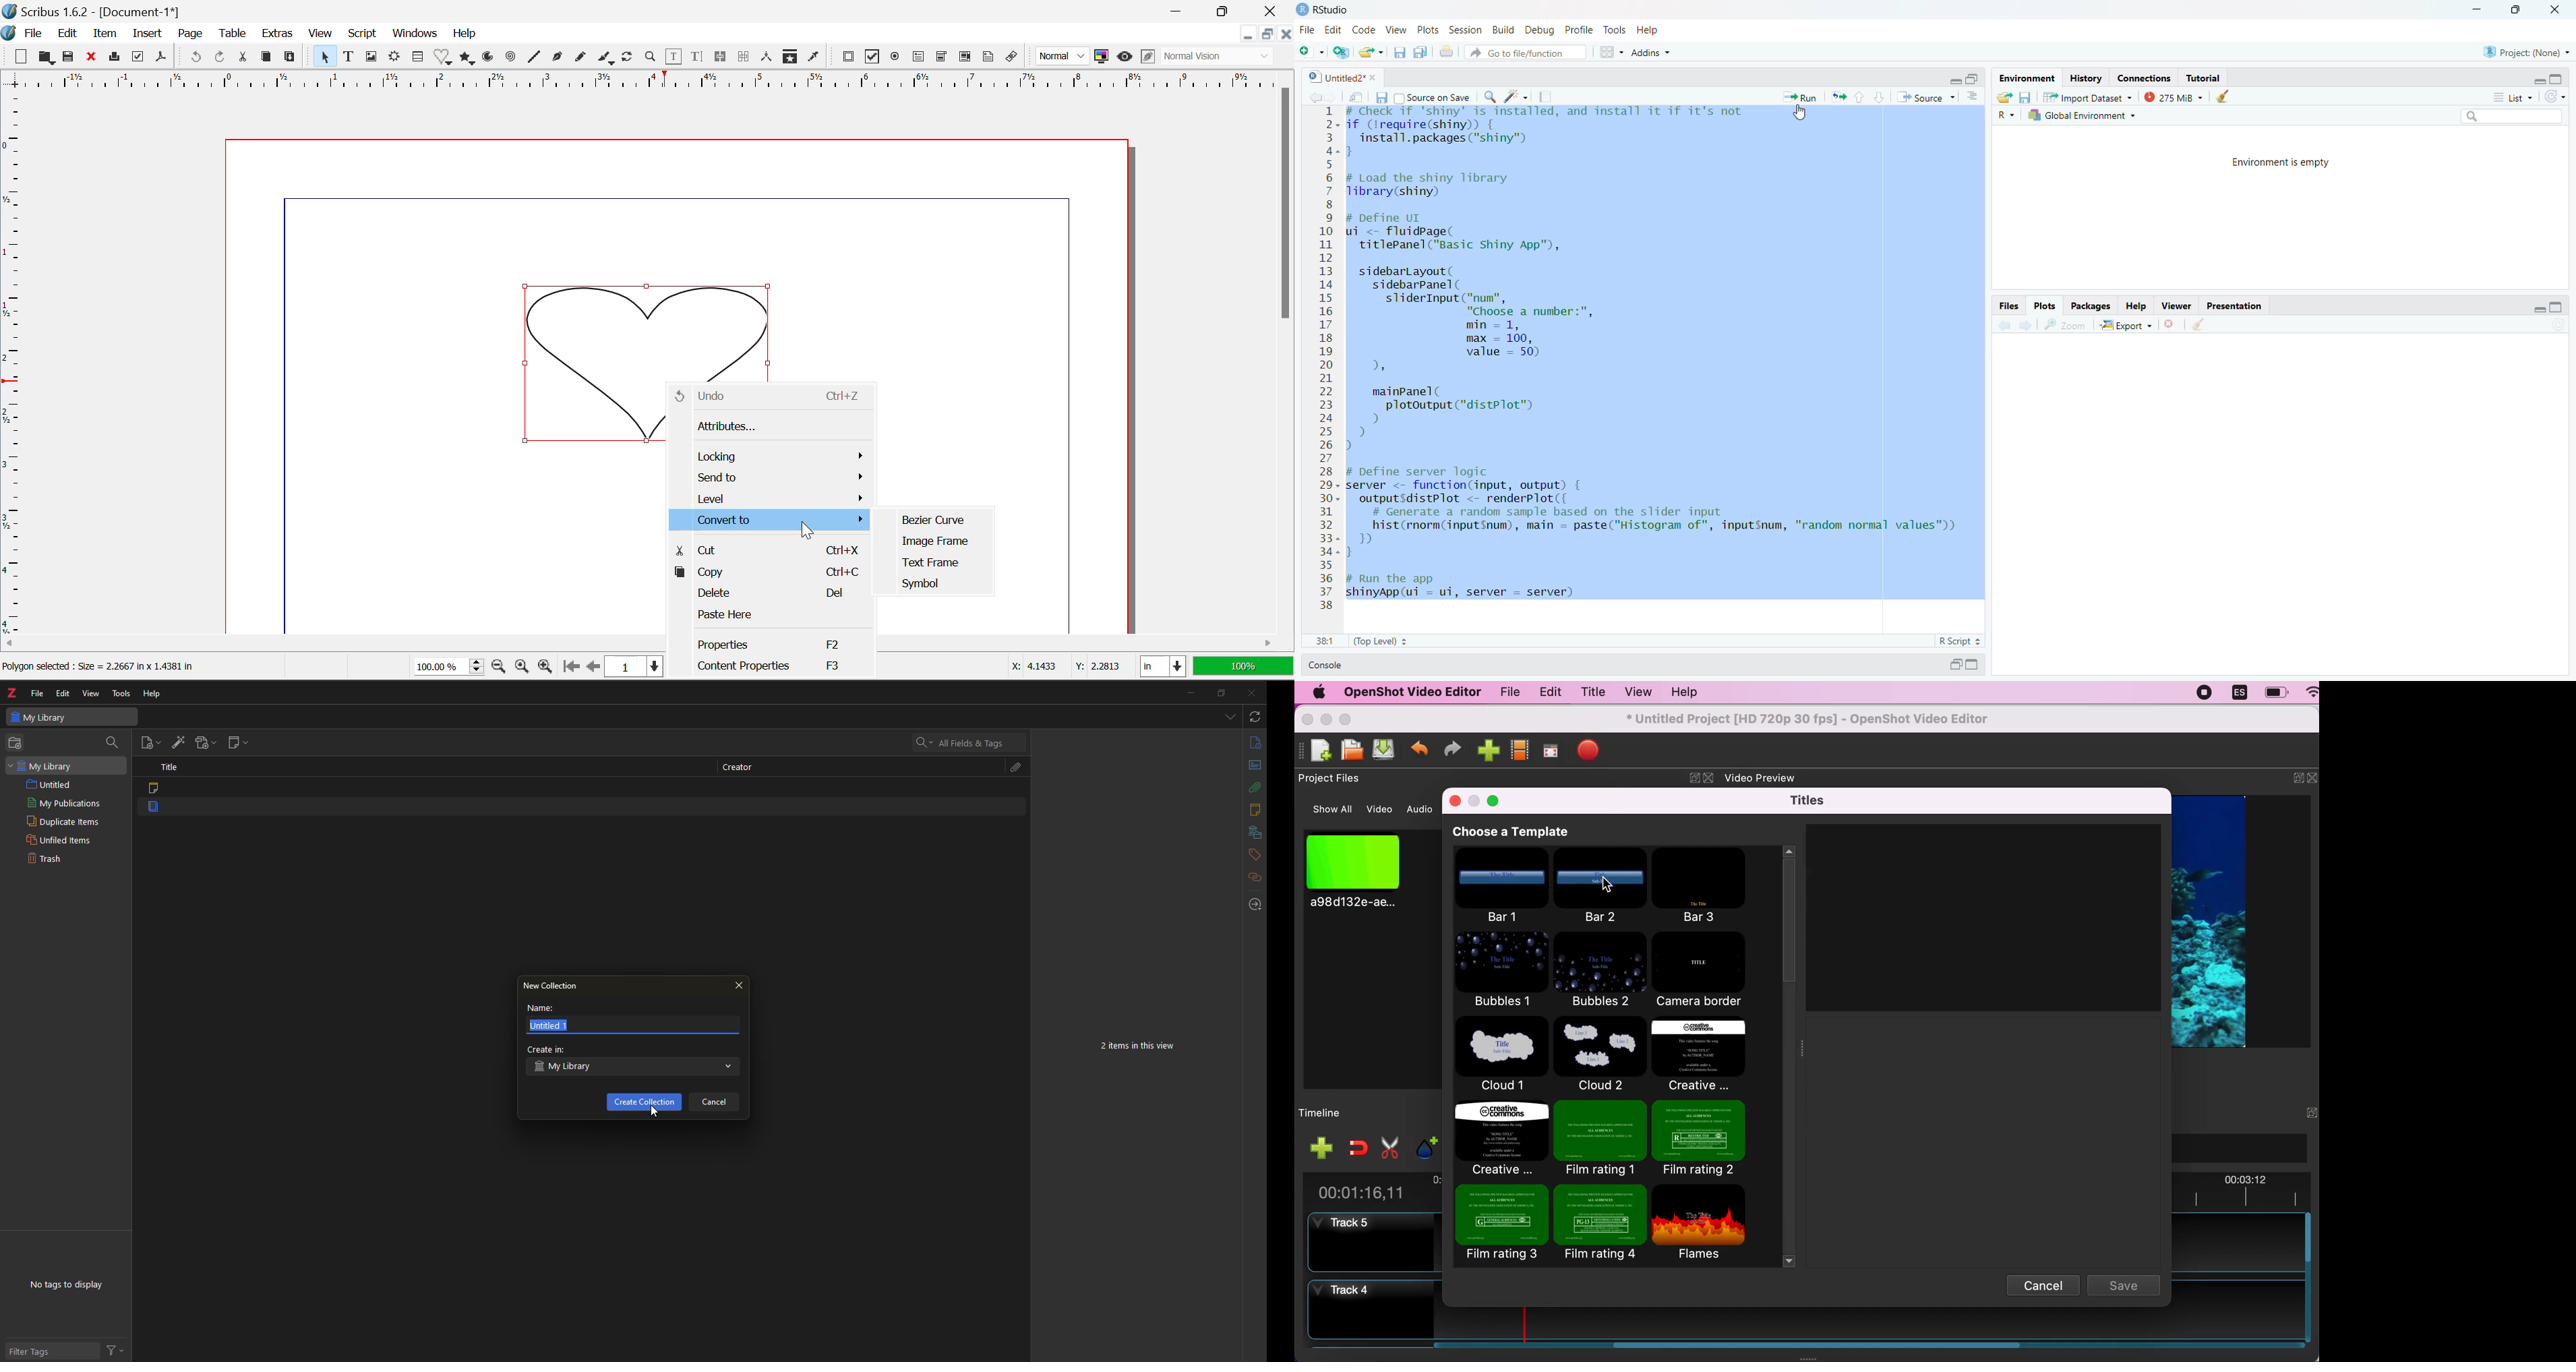 This screenshot has width=2576, height=1372. Describe the element at coordinates (511, 57) in the screenshot. I see `Spiral` at that location.